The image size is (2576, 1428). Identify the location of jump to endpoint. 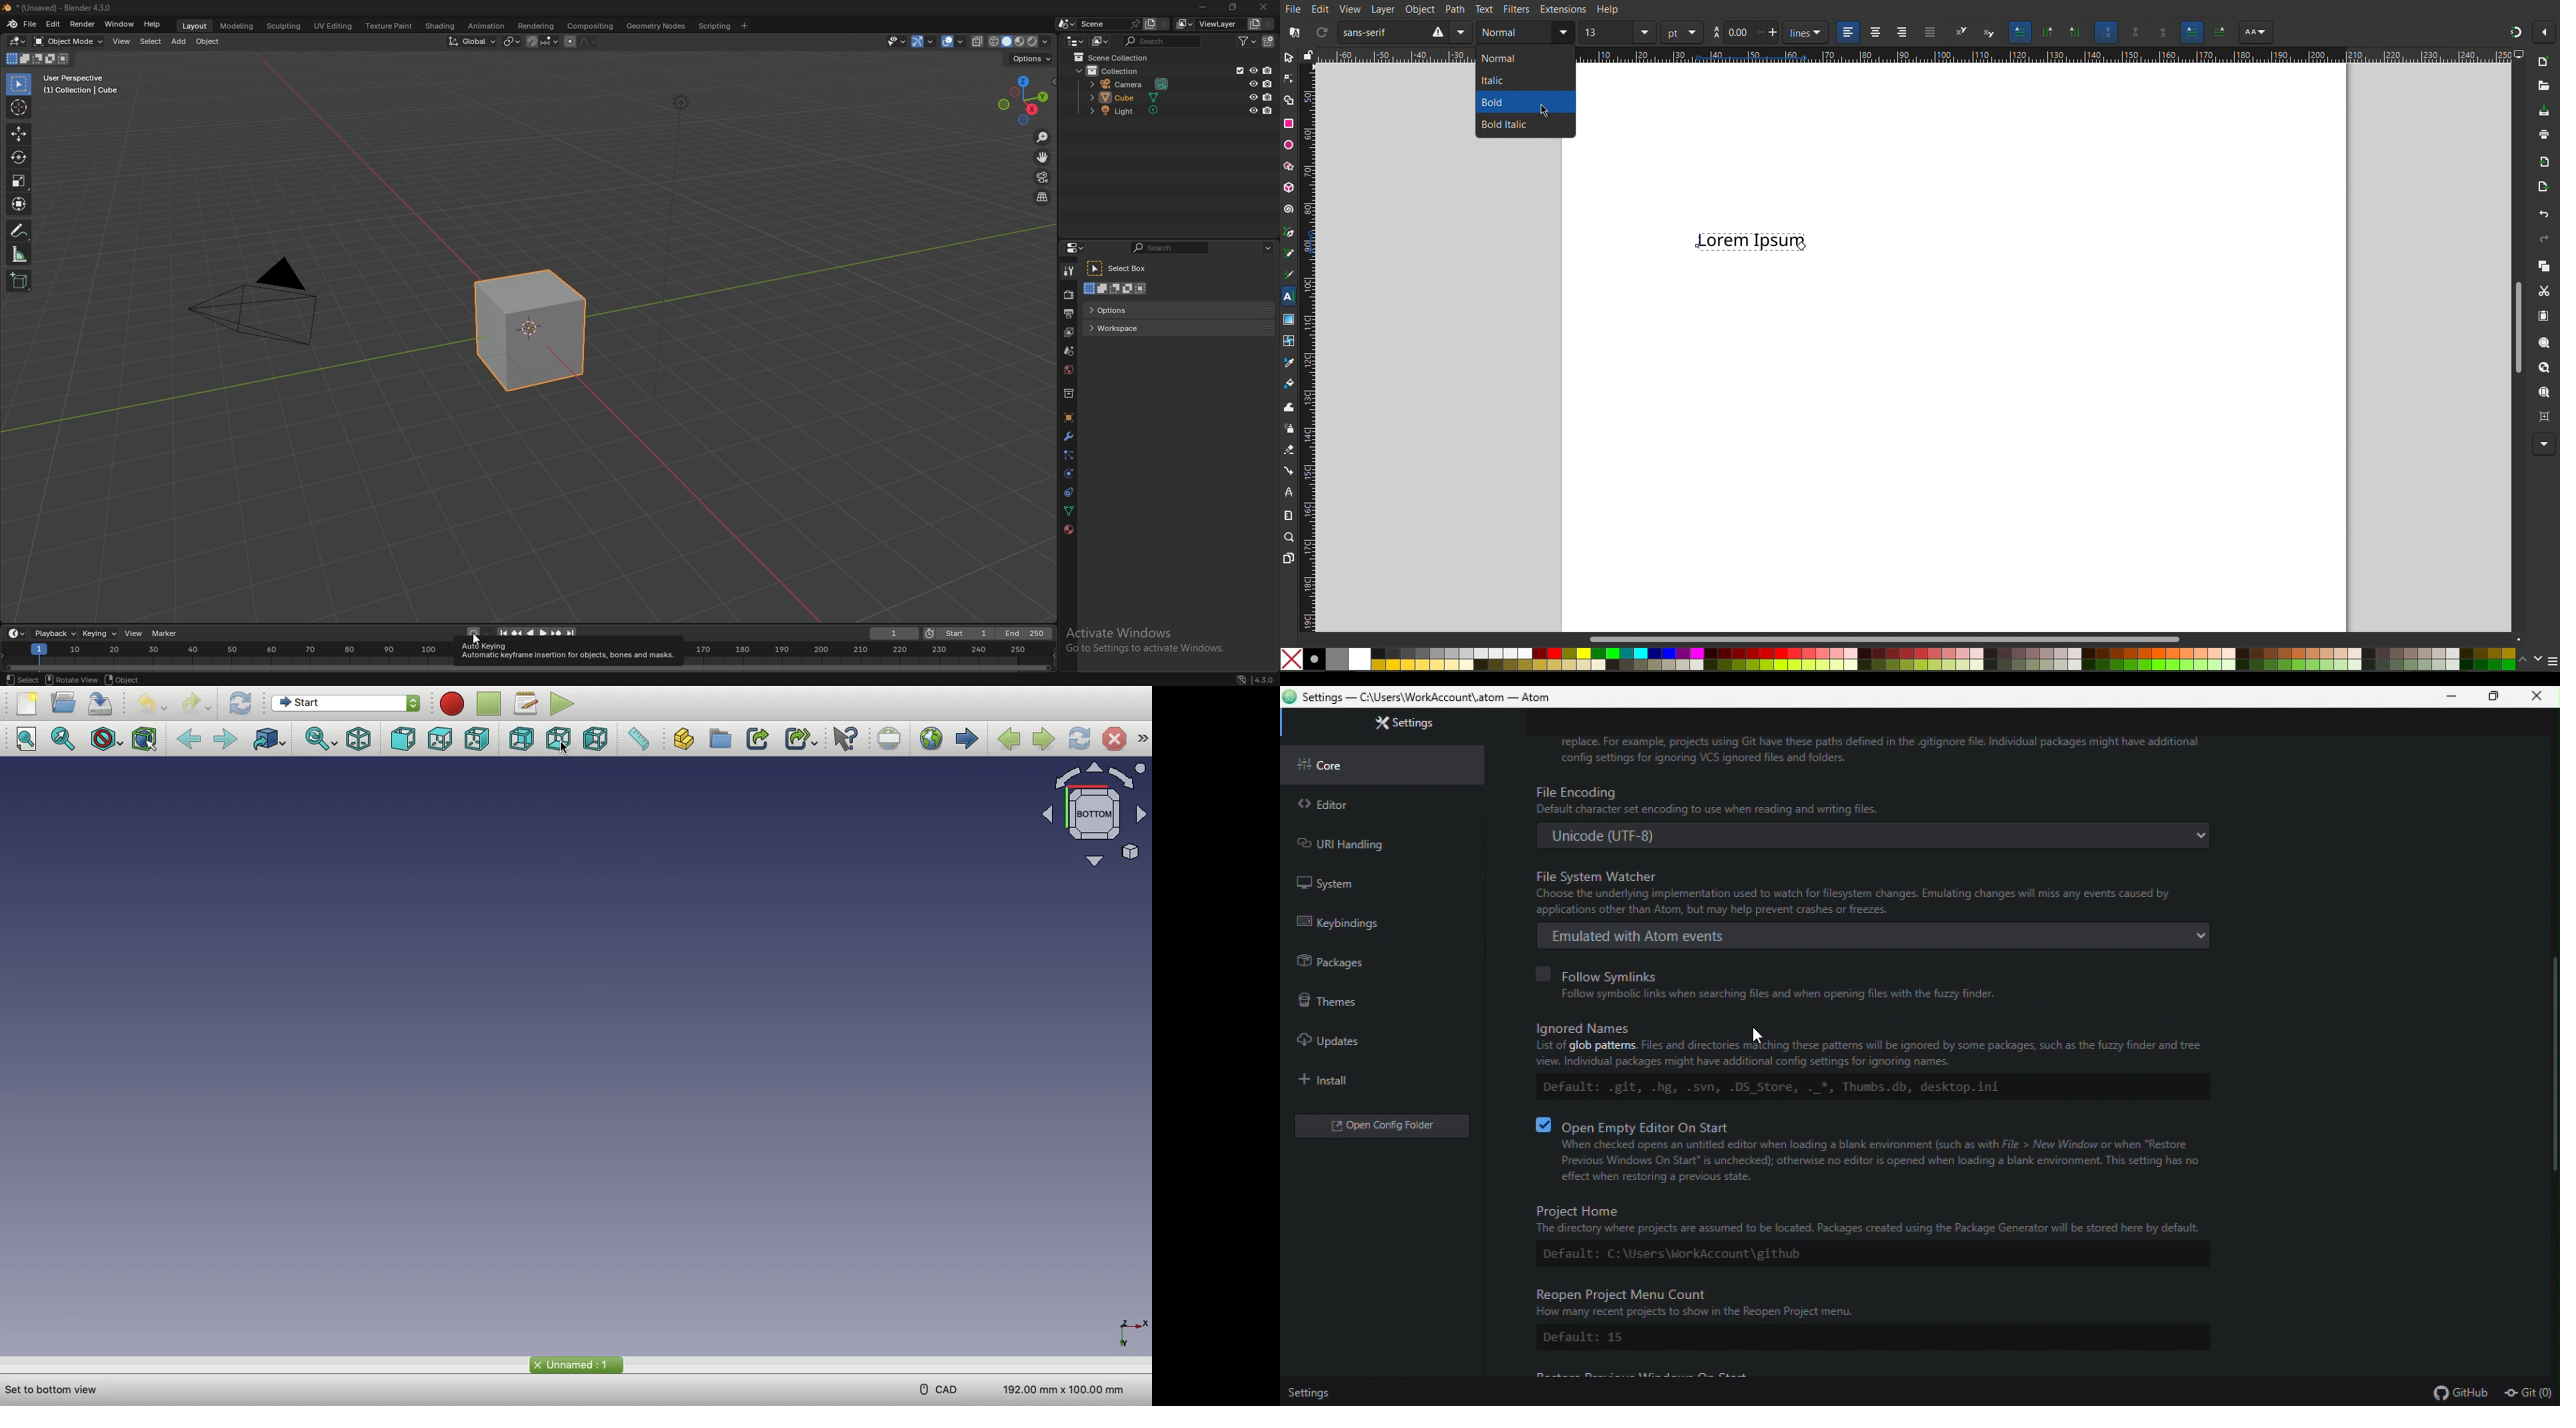
(501, 635).